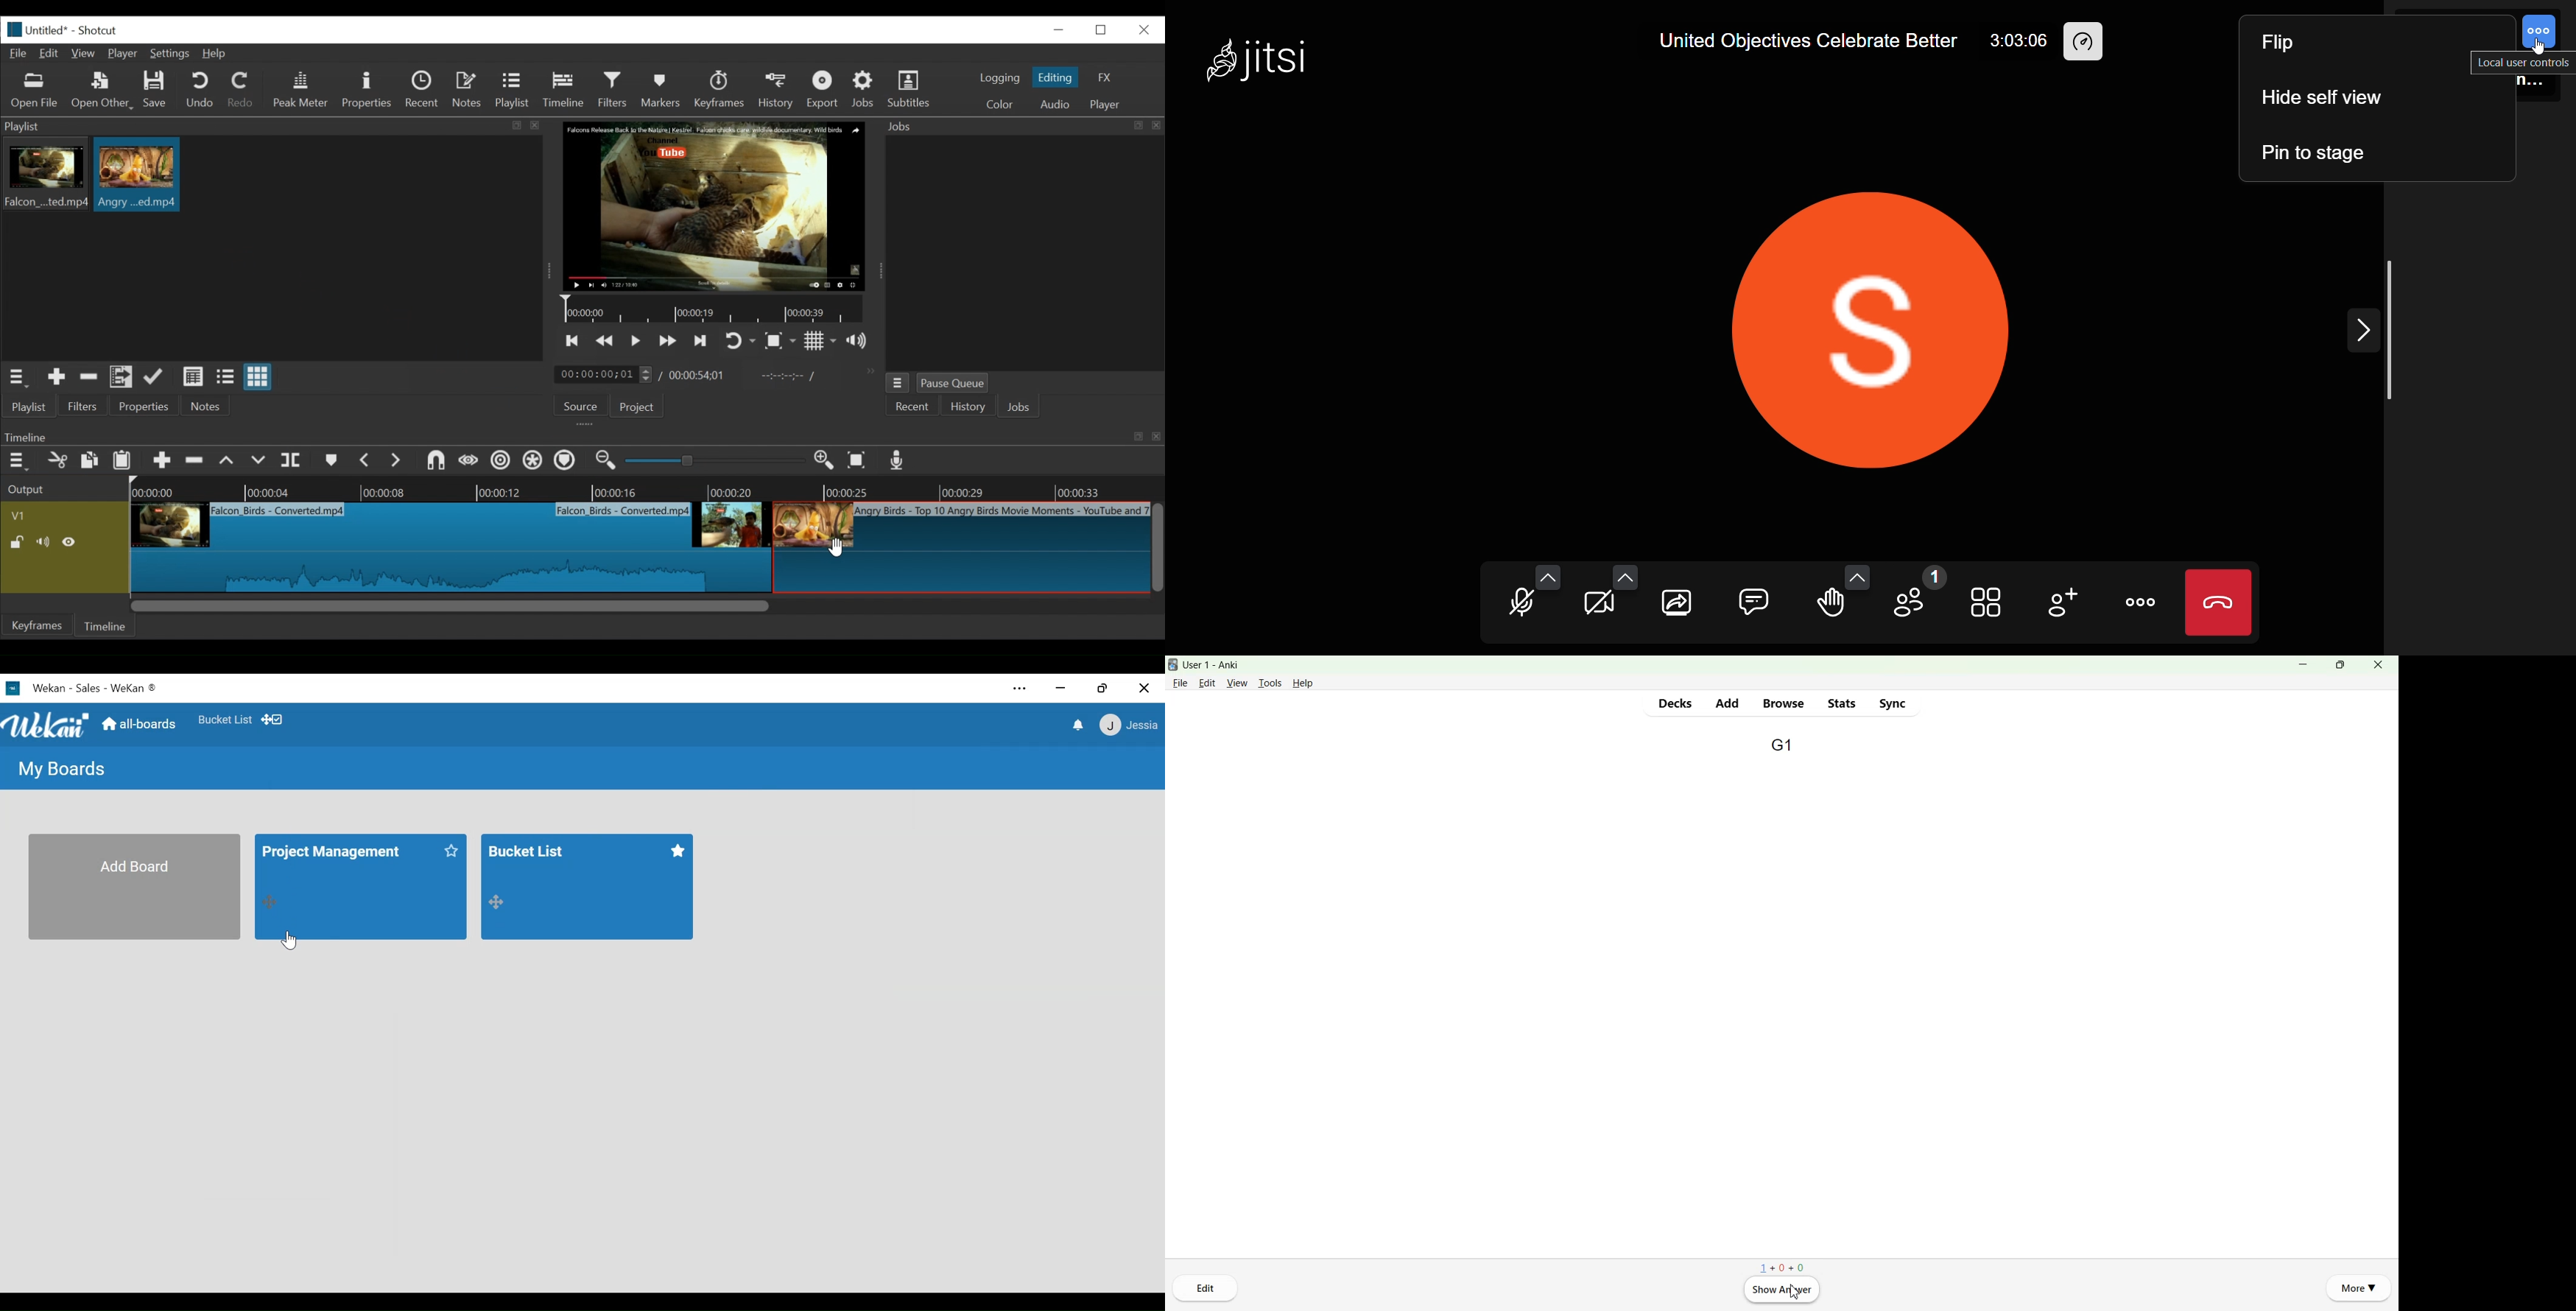 This screenshot has width=2576, height=1316. I want to click on Decks, so click(1676, 703).